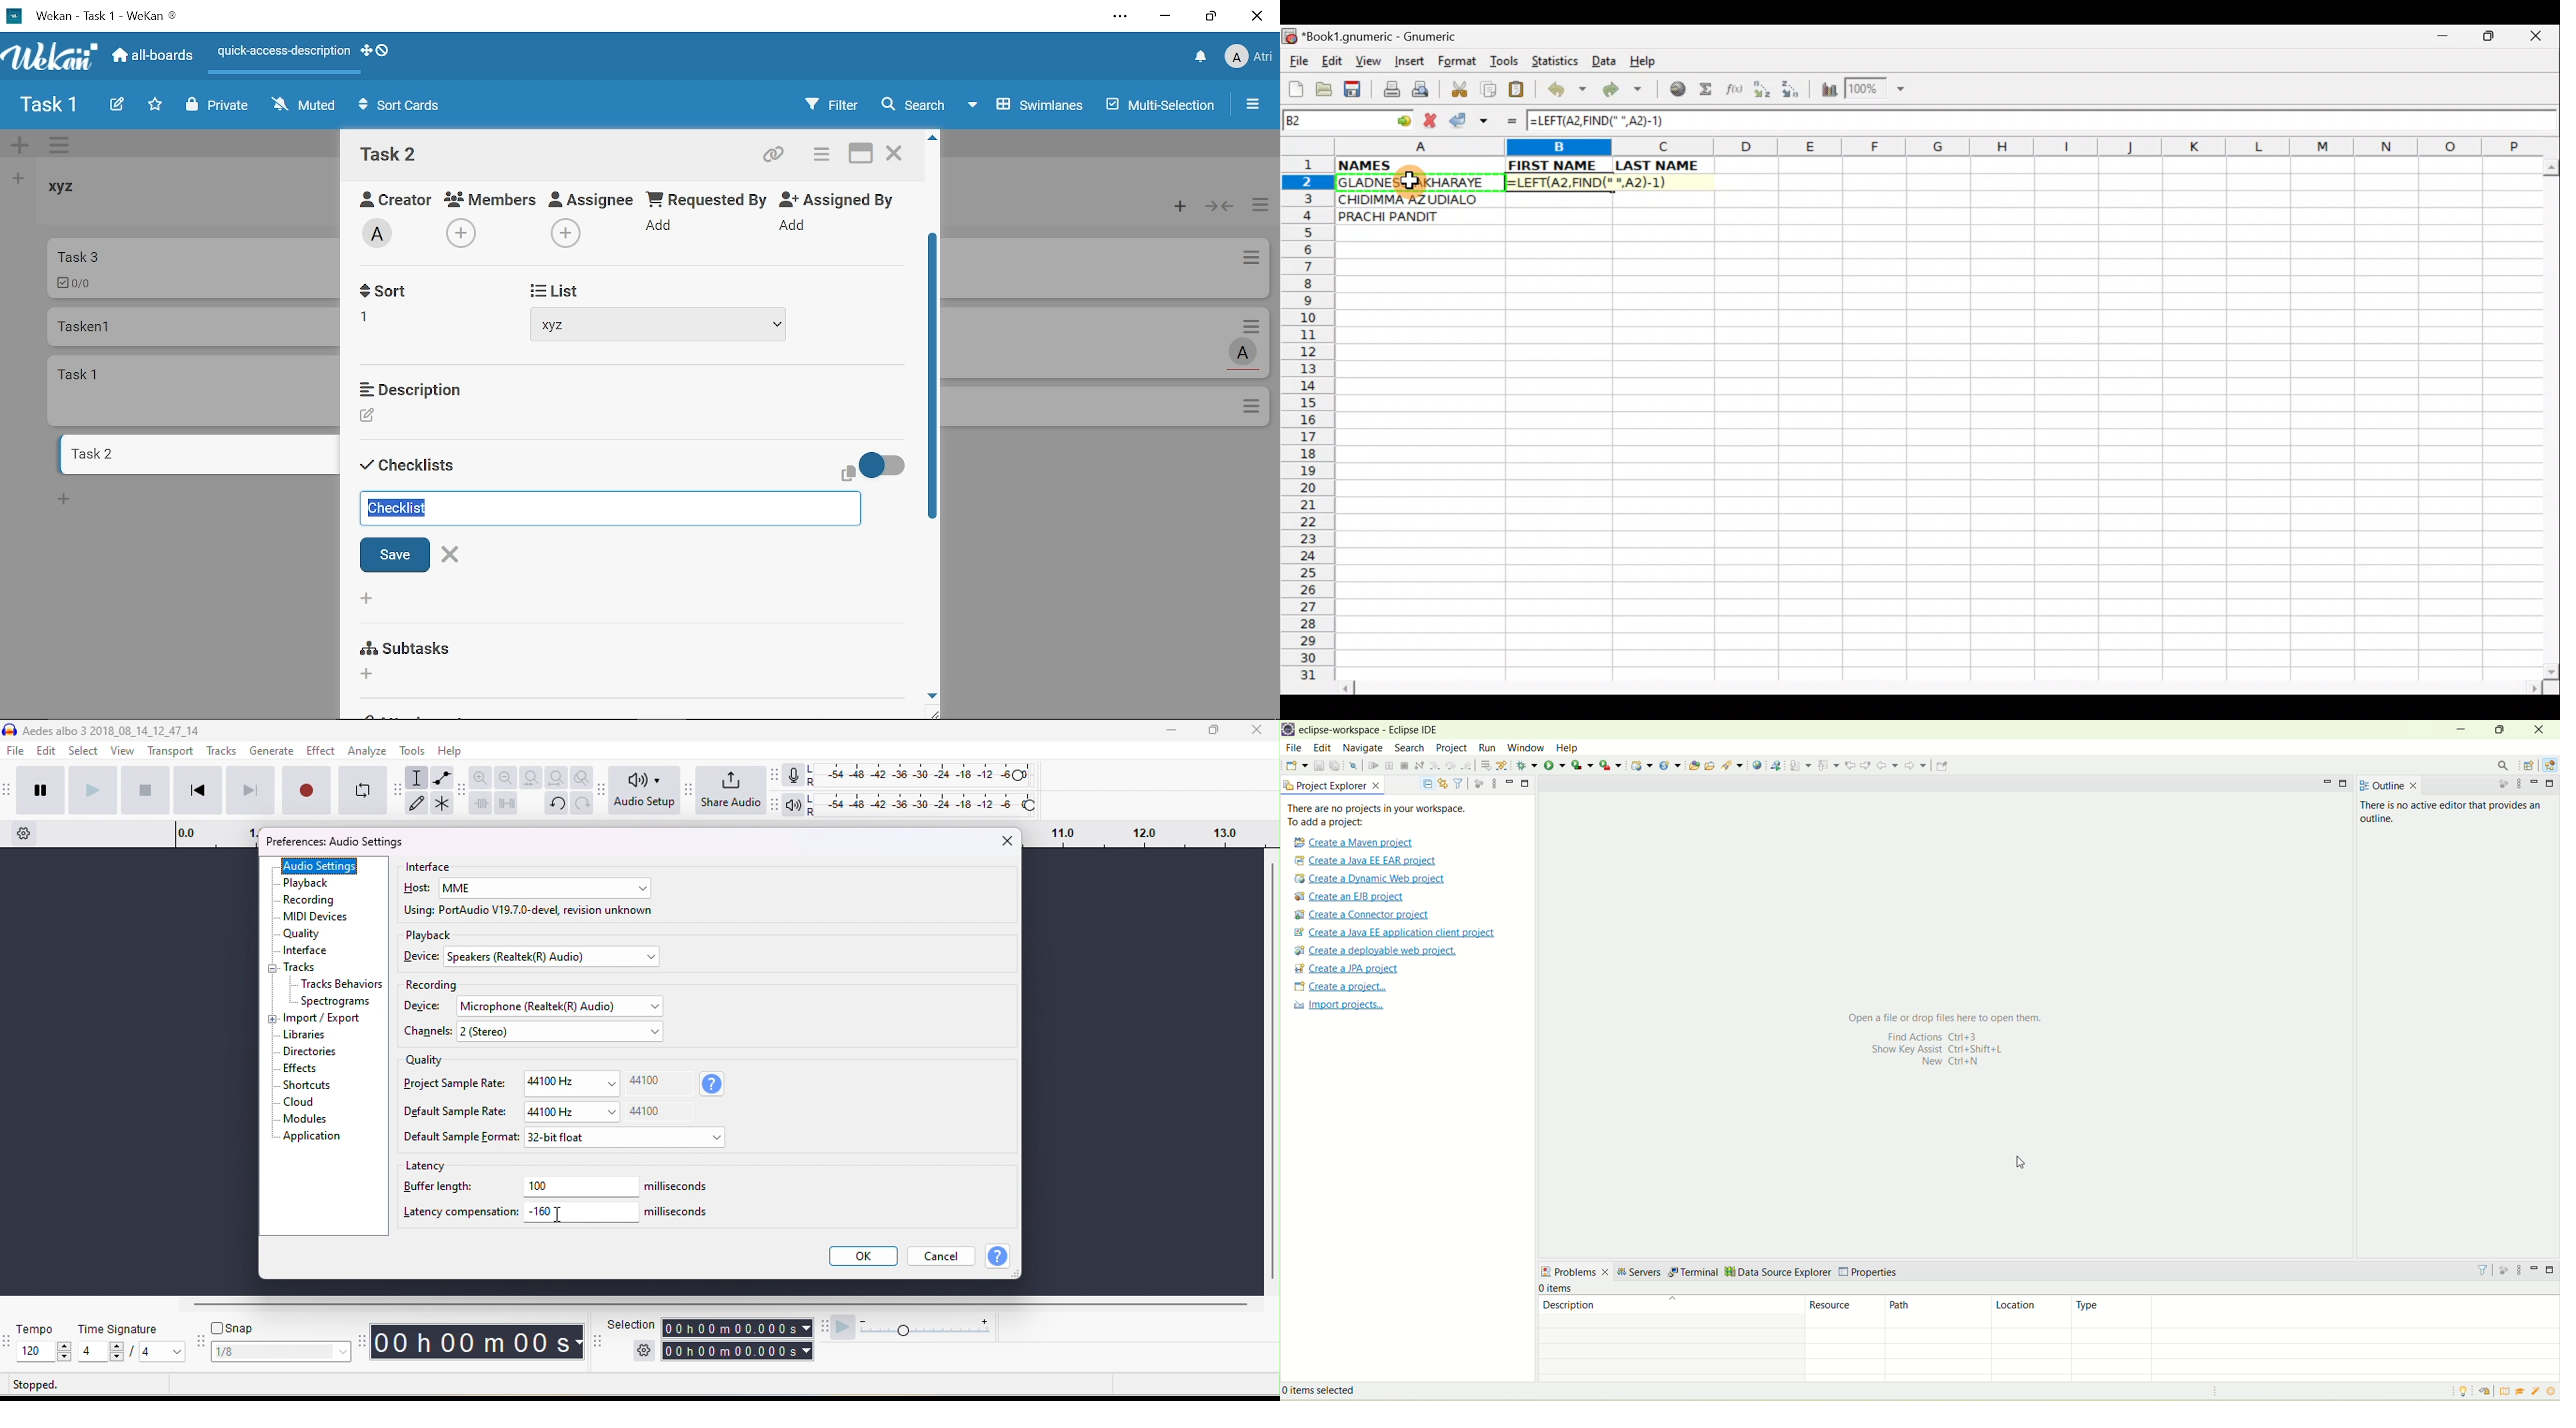  Describe the element at coordinates (430, 1032) in the screenshot. I see `chanels` at that location.